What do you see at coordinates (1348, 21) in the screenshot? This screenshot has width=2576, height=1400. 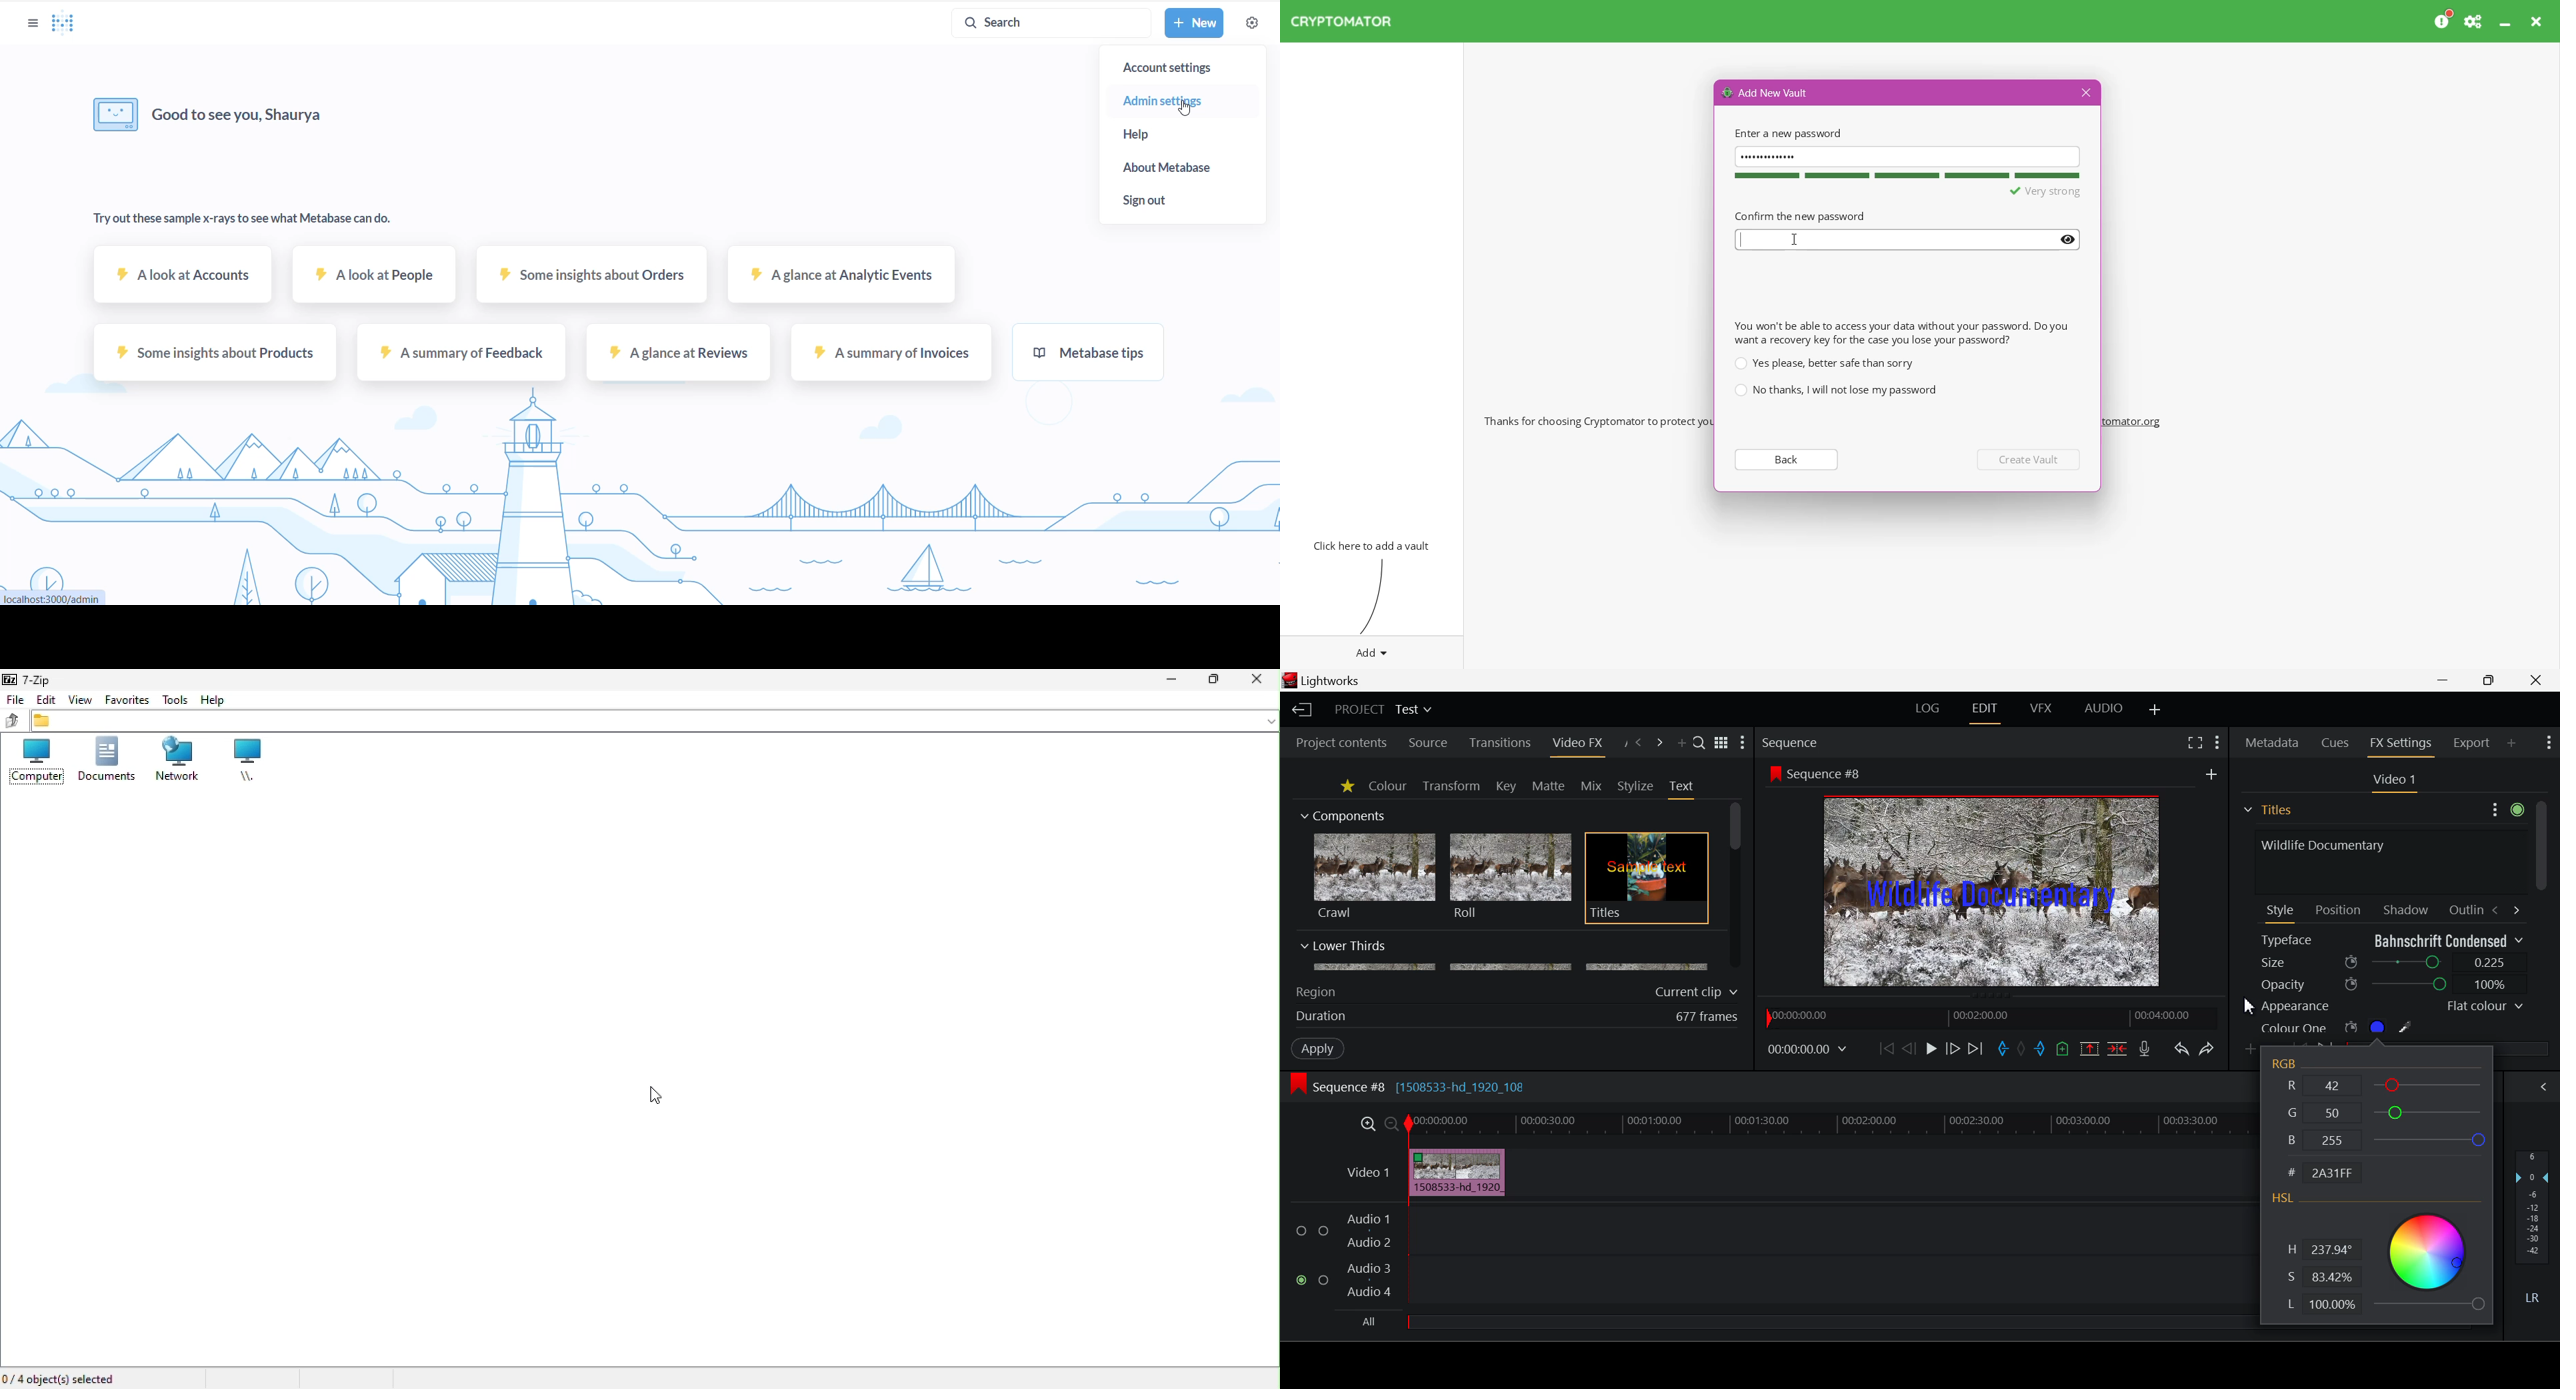 I see `CRYPTOMATOR Application Name` at bounding box center [1348, 21].